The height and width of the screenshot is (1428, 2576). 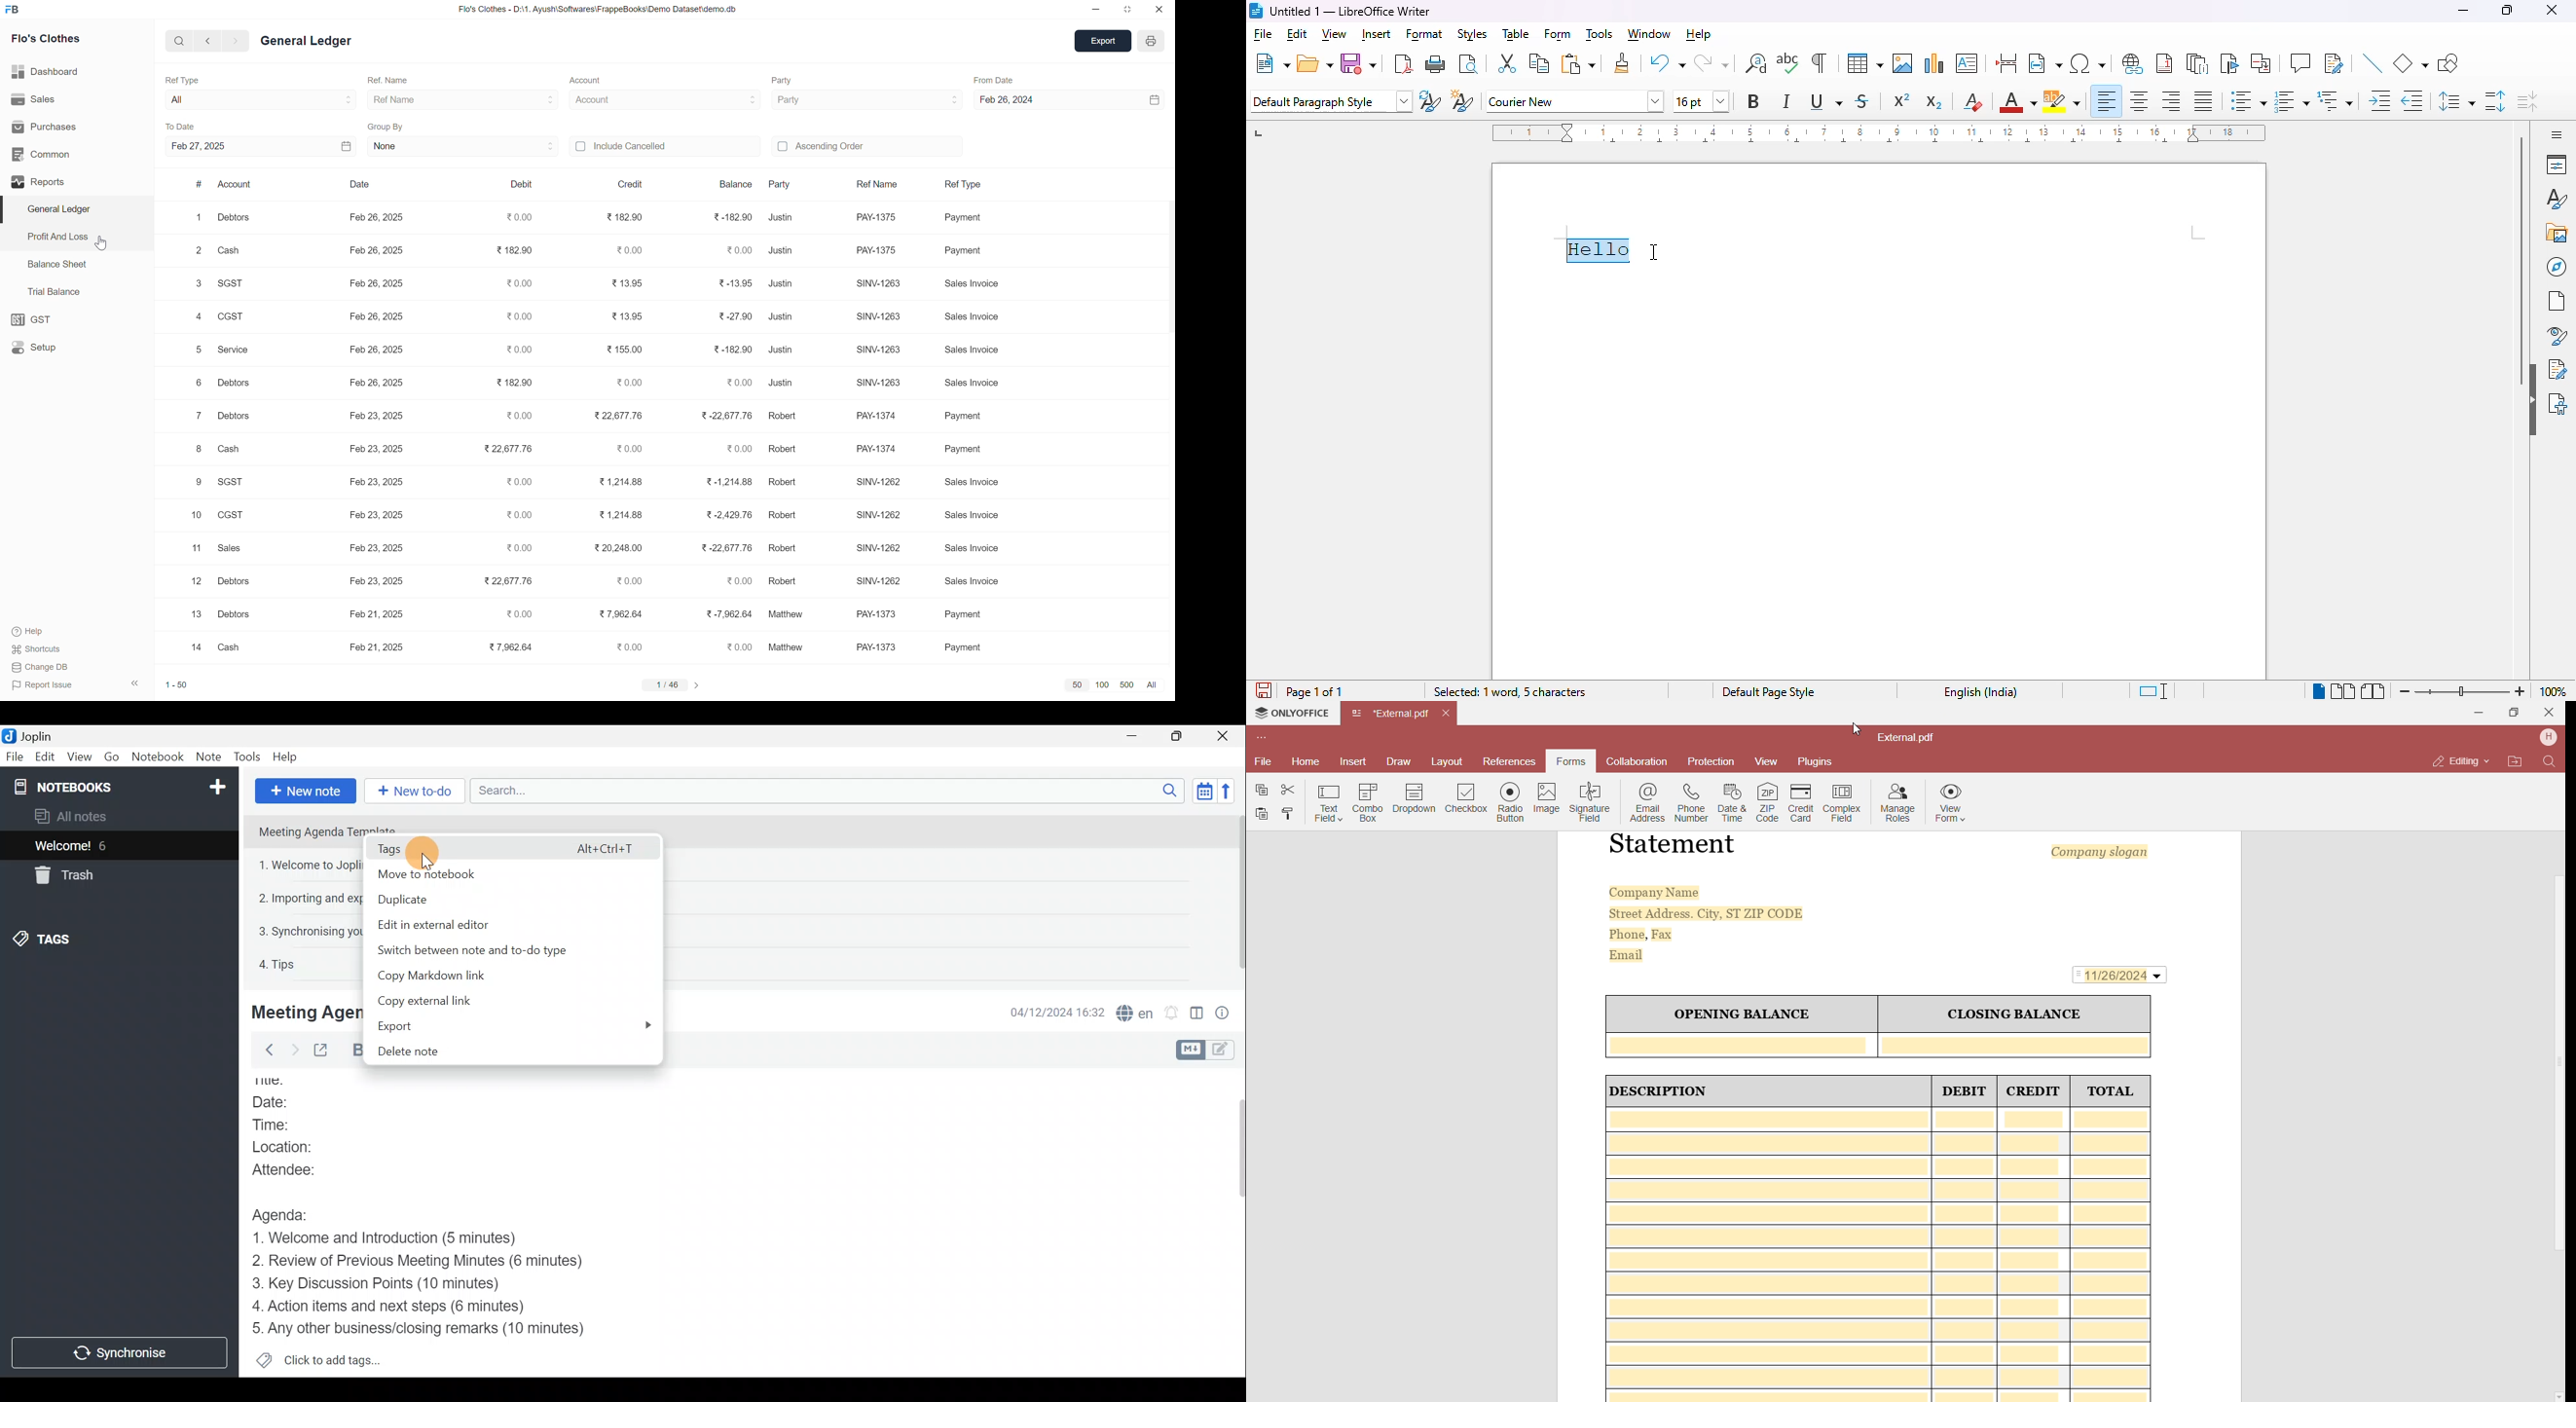 I want to click on font size, so click(x=1702, y=101).